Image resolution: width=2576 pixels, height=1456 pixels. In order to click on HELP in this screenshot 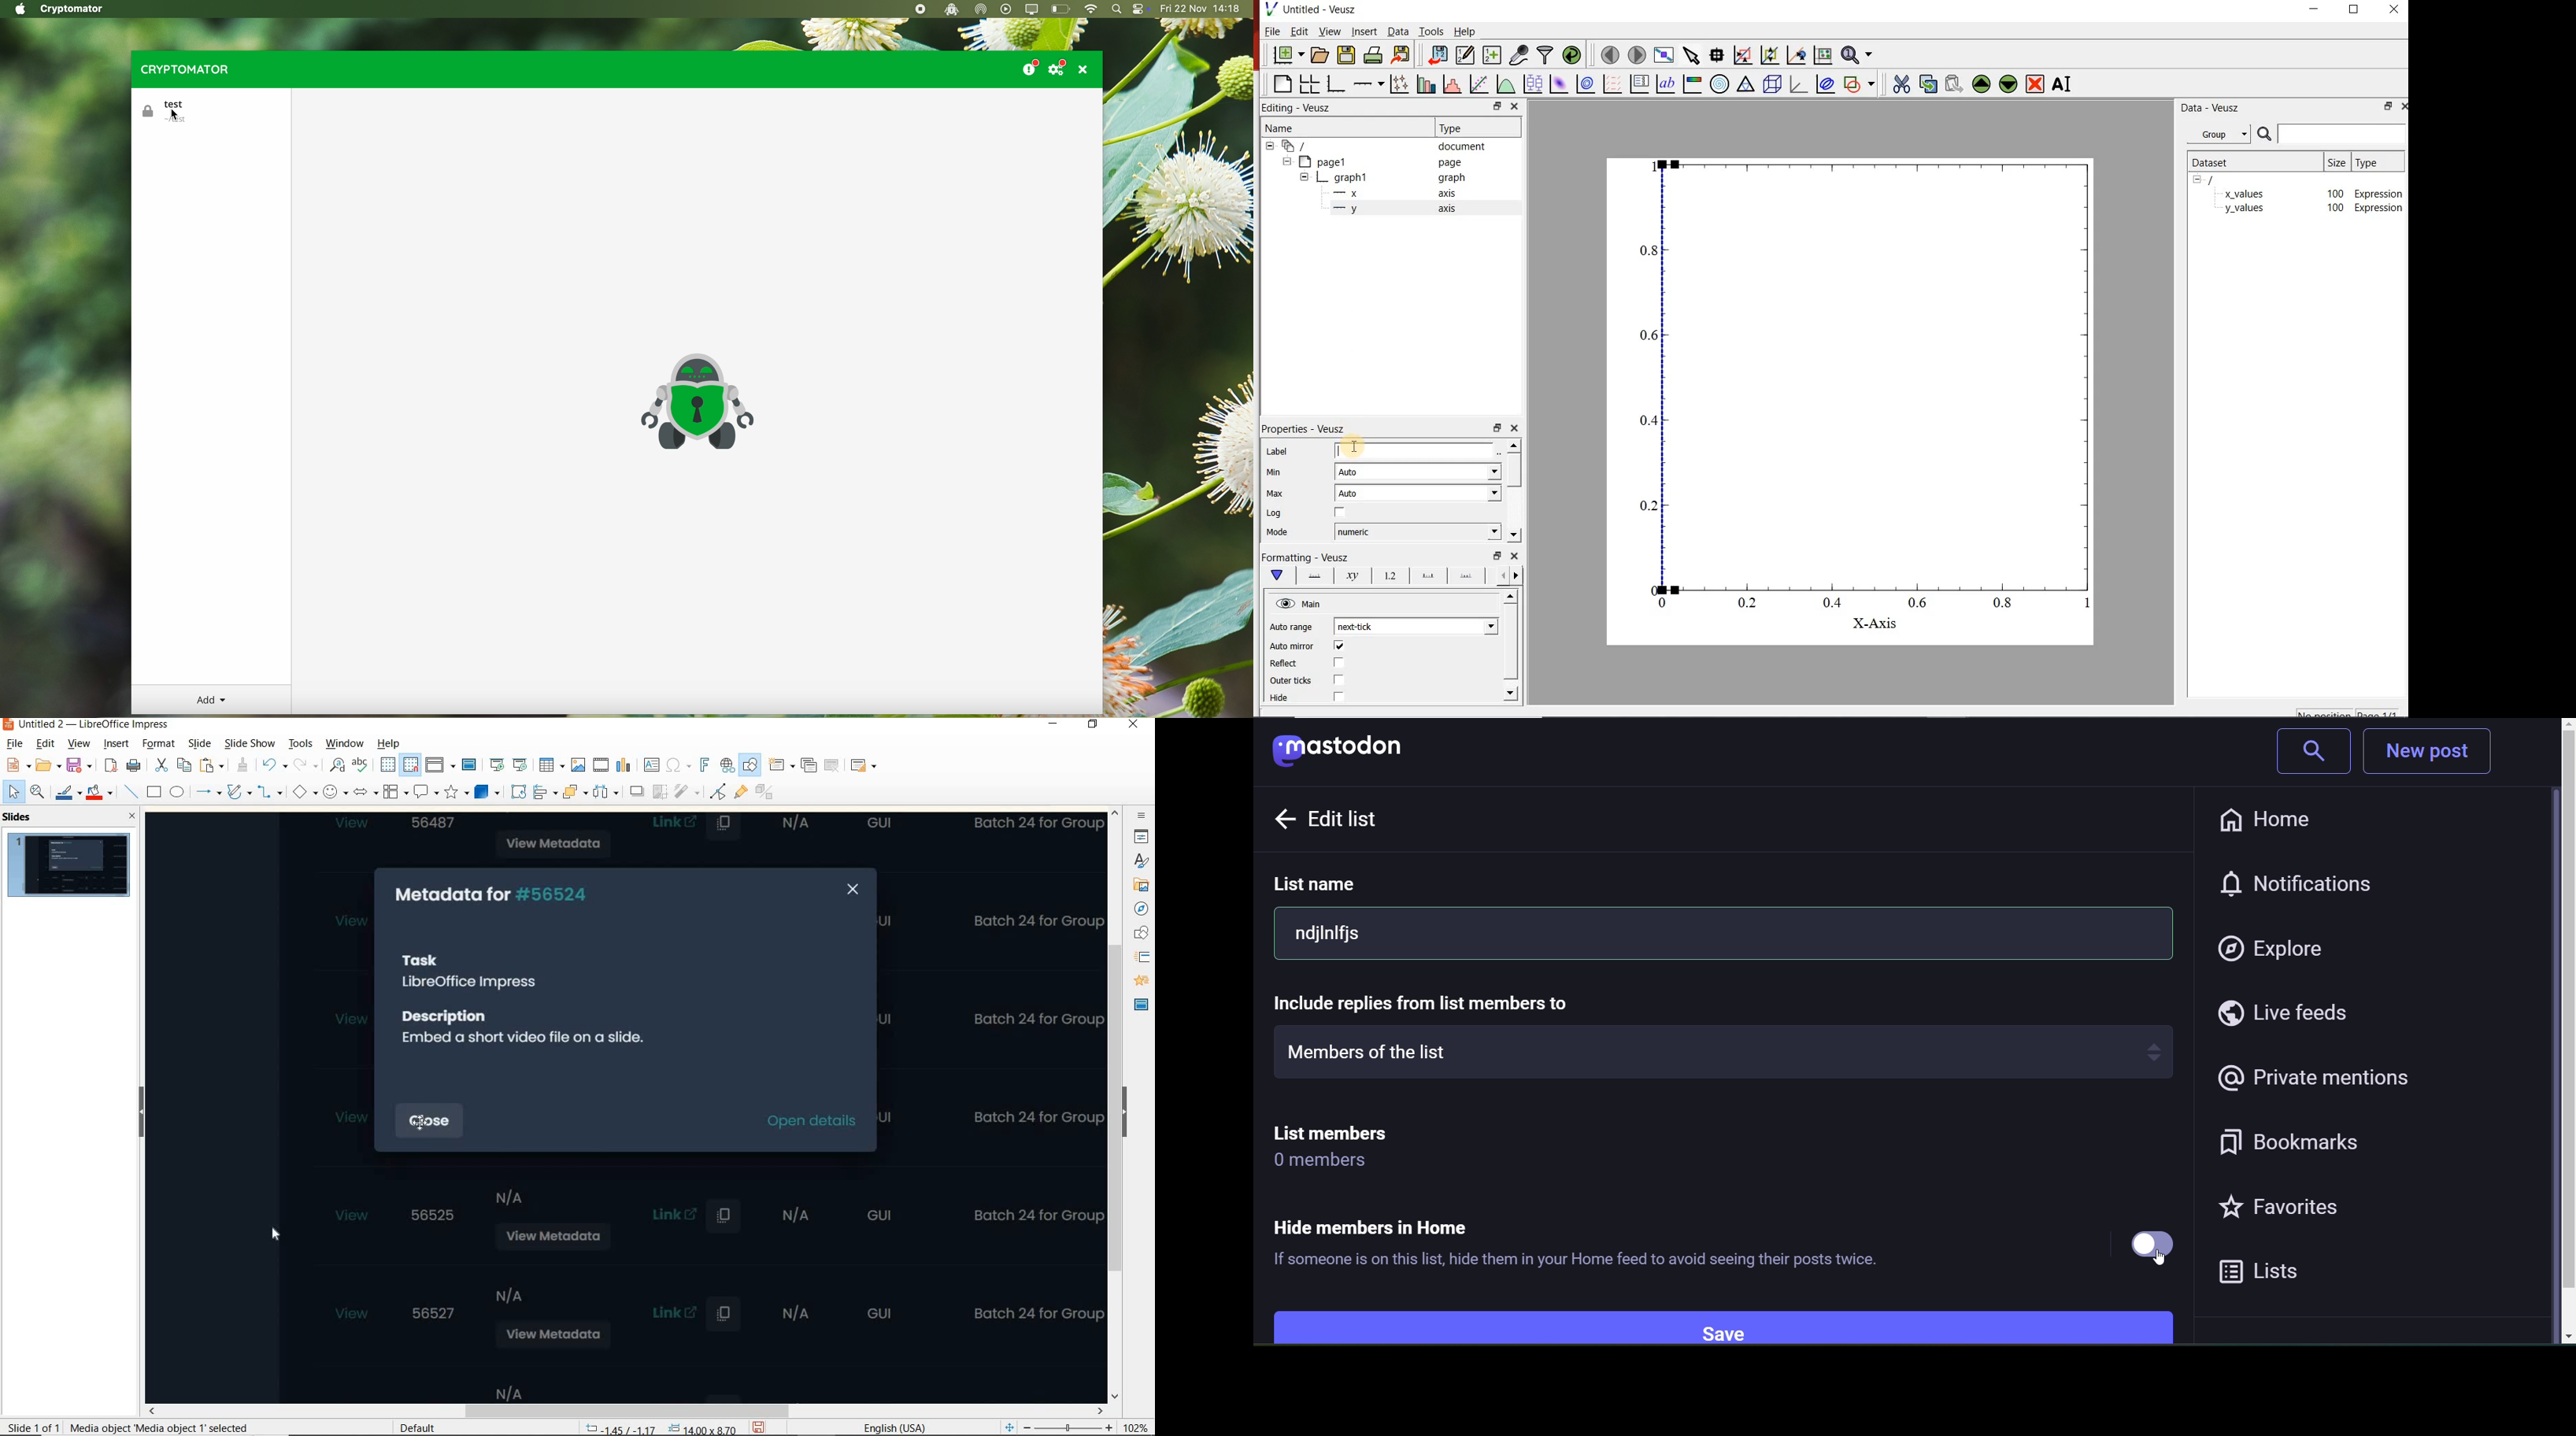, I will do `click(390, 743)`.